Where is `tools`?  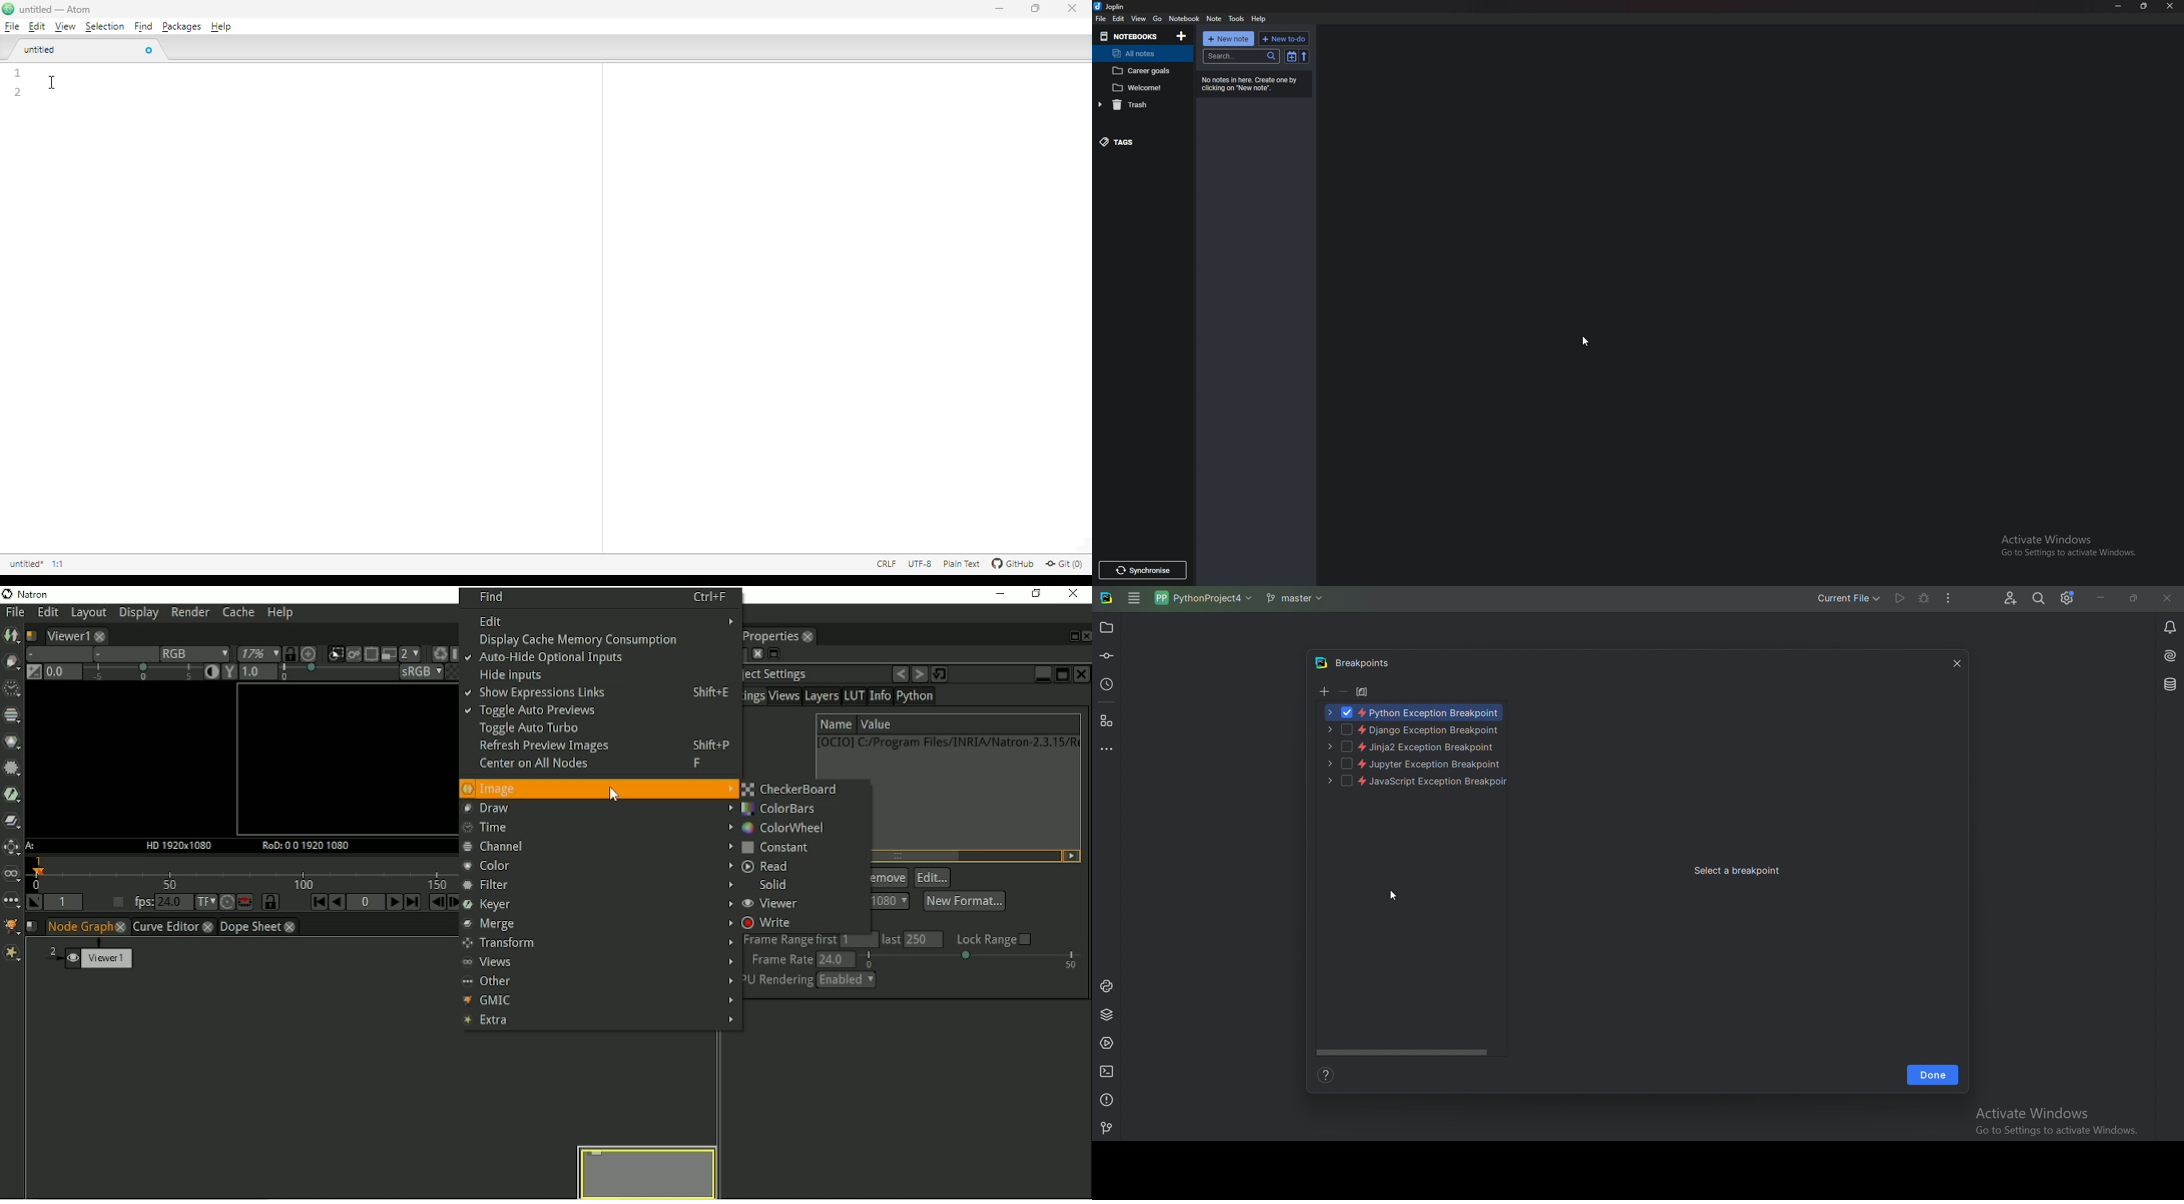
tools is located at coordinates (1236, 18).